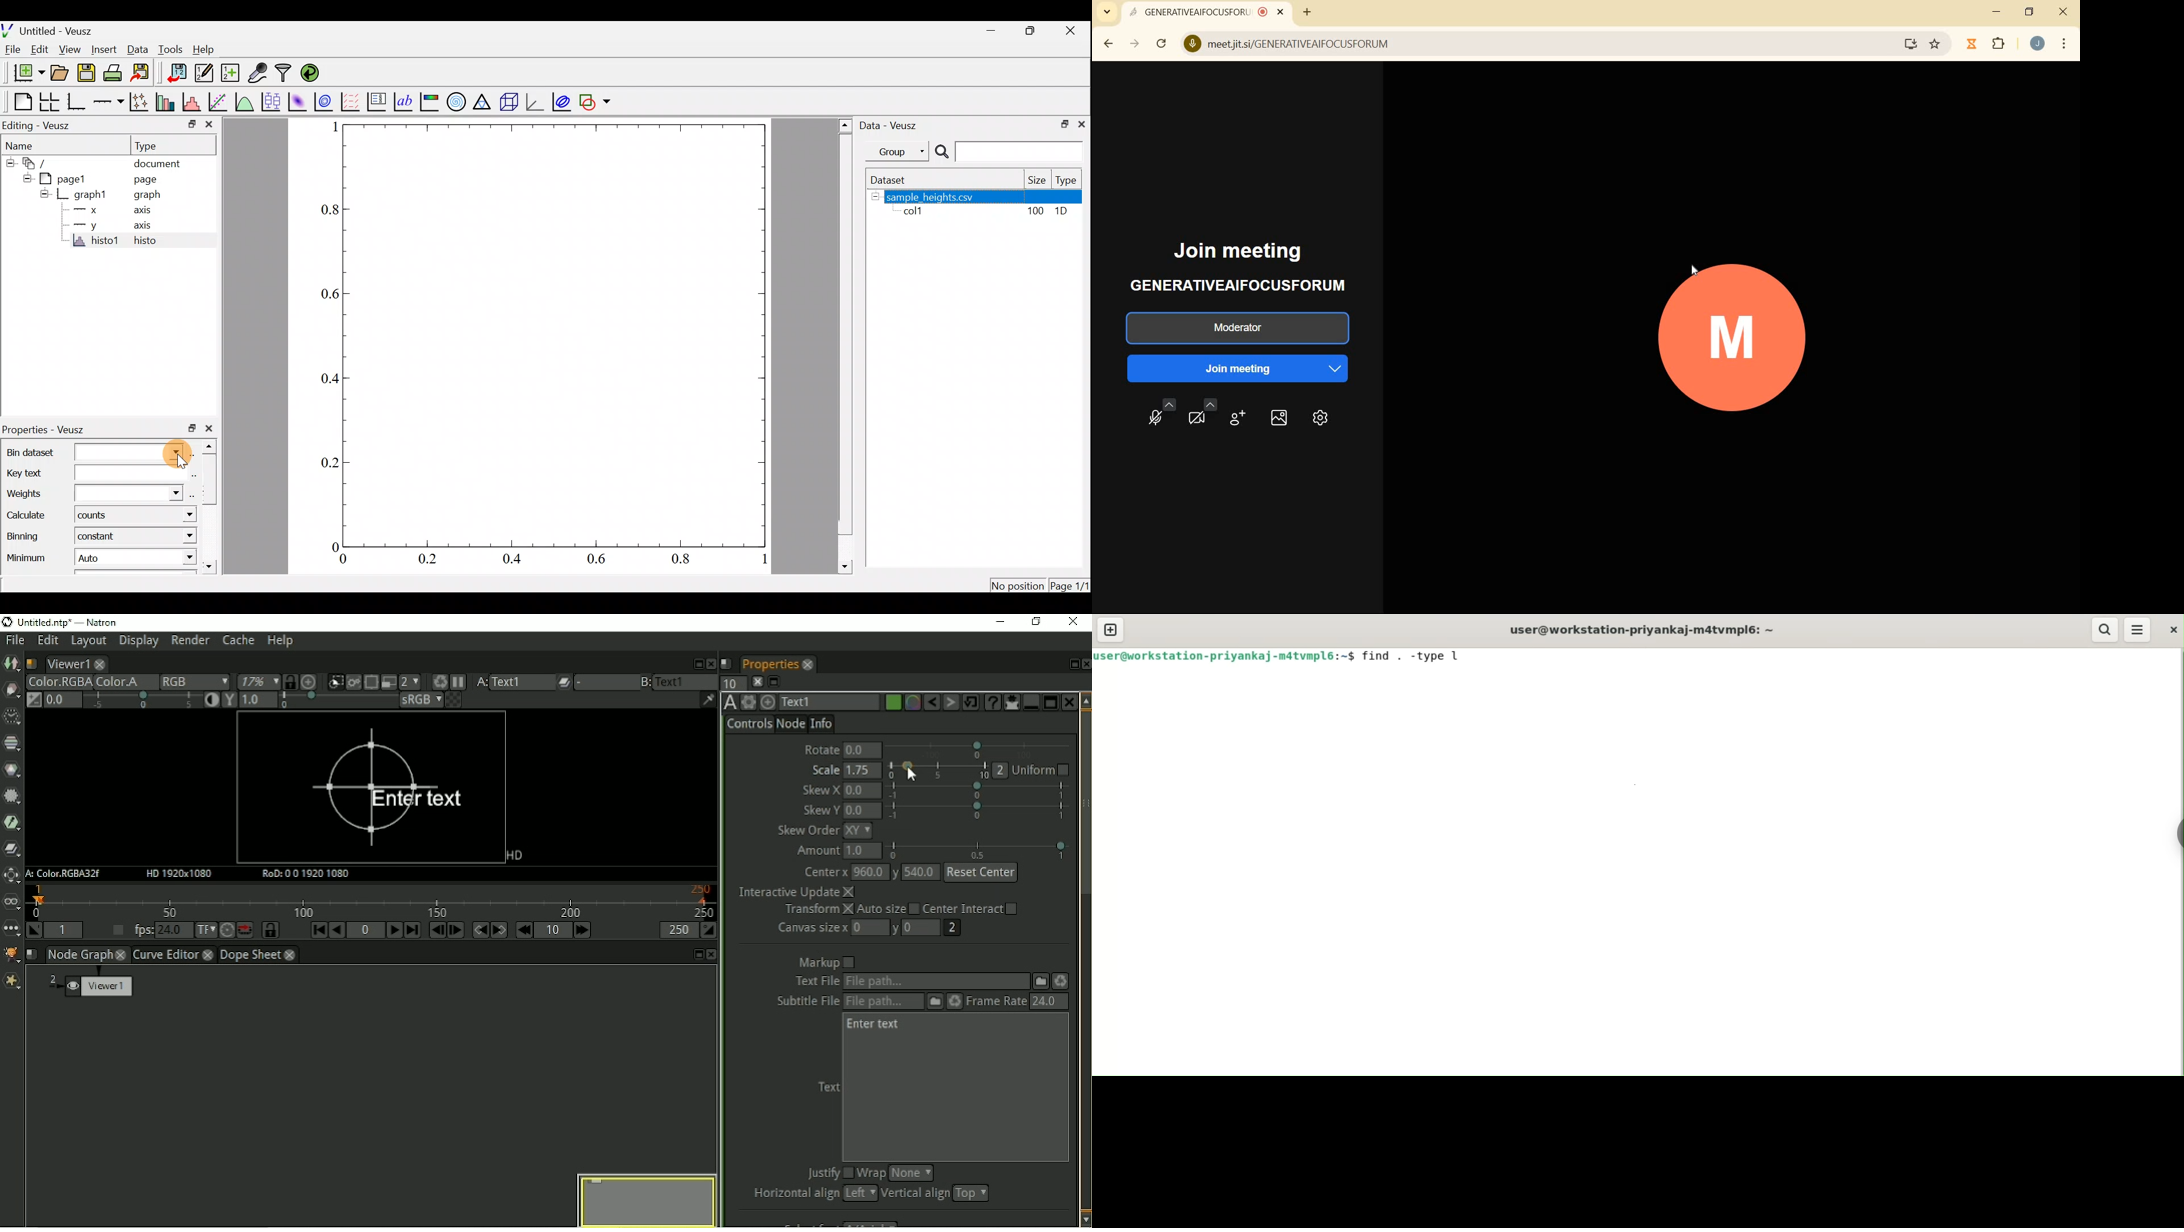 Image resolution: width=2184 pixels, height=1232 pixels. What do you see at coordinates (191, 494) in the screenshot?
I see `select using dataset browser` at bounding box center [191, 494].